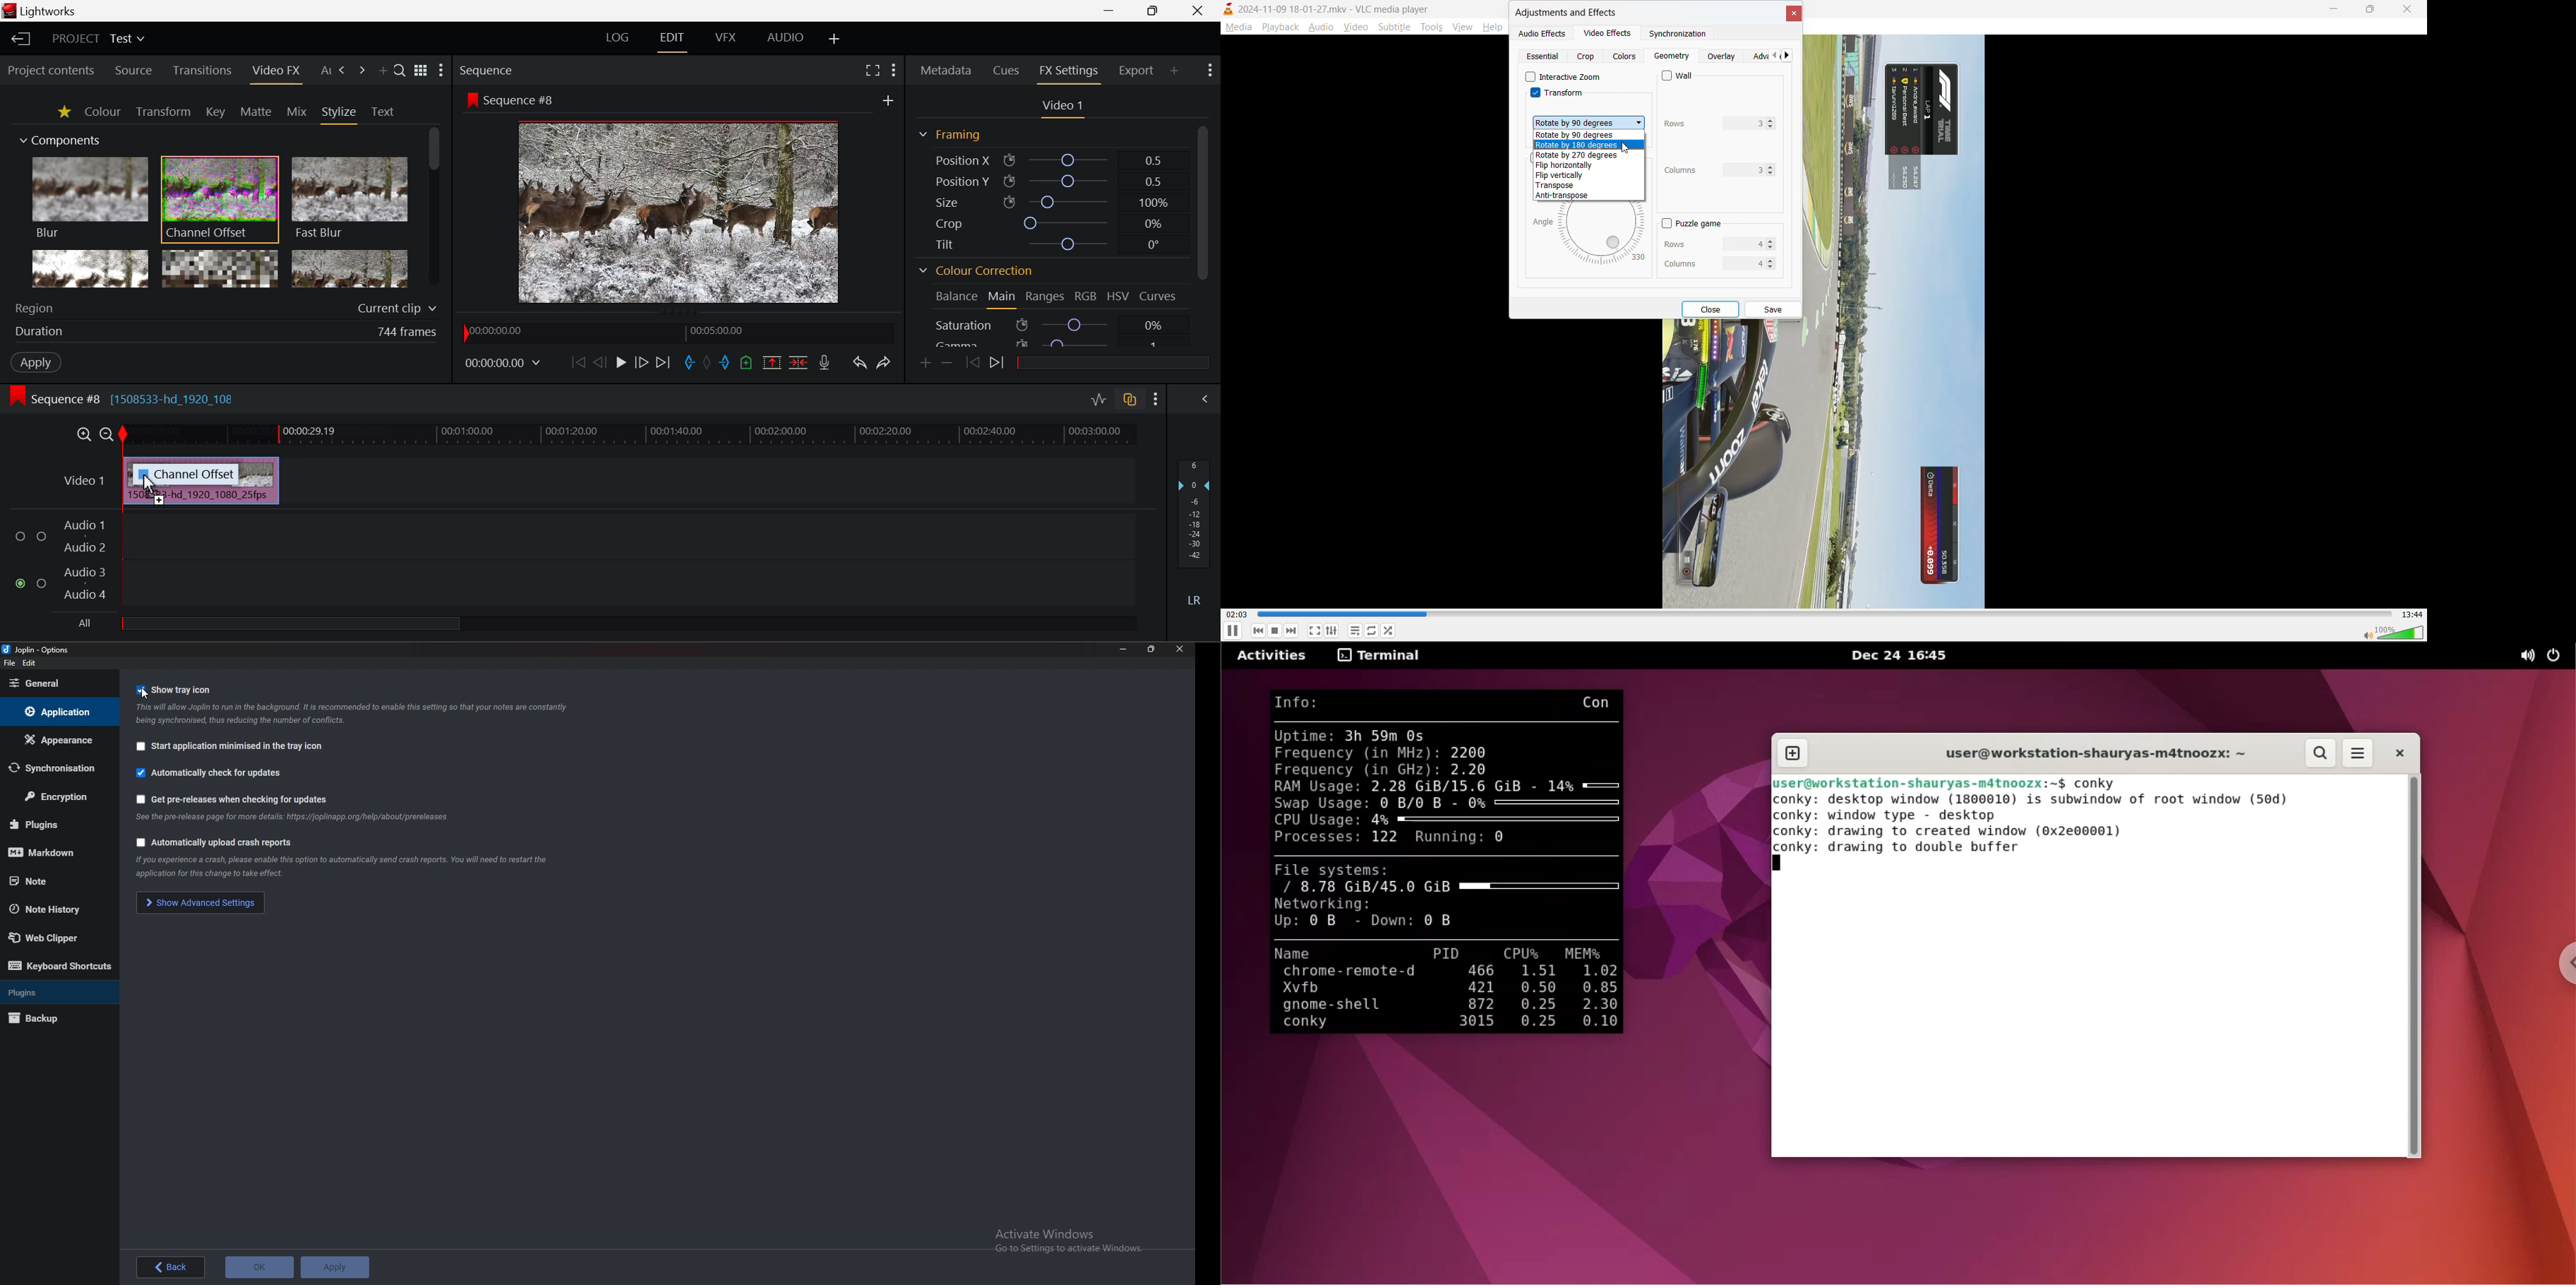 The image size is (2576, 1288). I want to click on Start application minimized, so click(238, 747).